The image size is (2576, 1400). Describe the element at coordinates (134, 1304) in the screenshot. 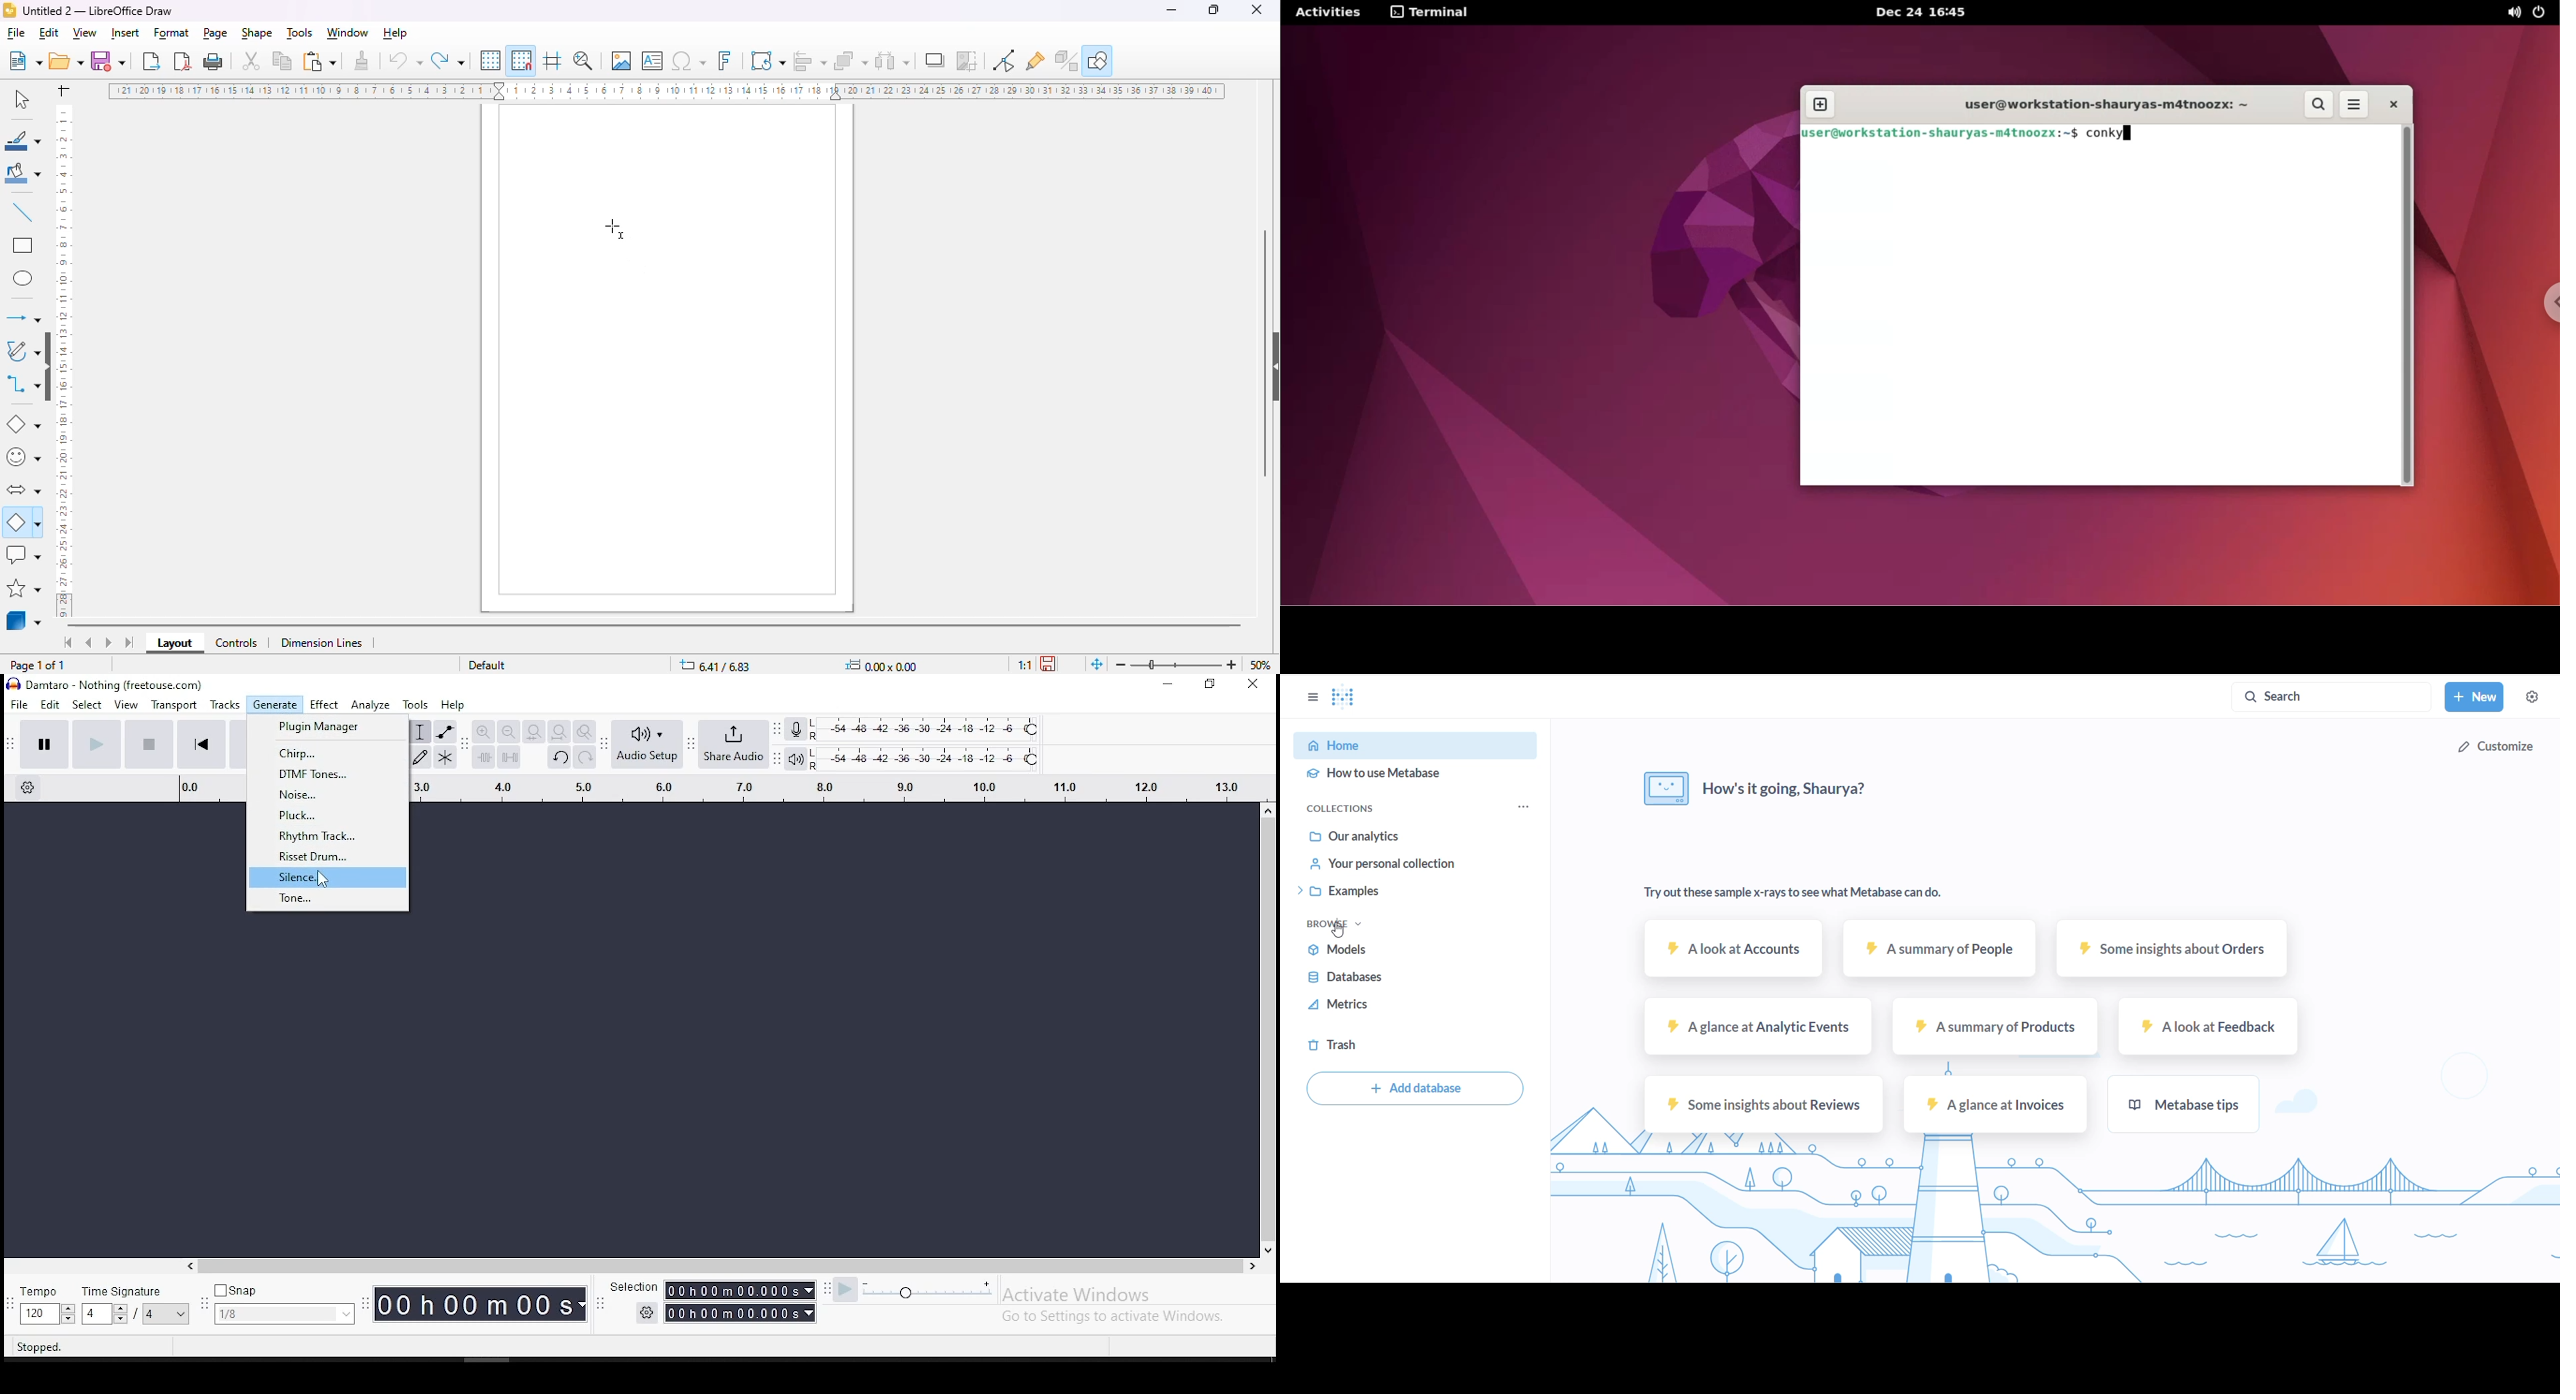

I see `time signature` at that location.